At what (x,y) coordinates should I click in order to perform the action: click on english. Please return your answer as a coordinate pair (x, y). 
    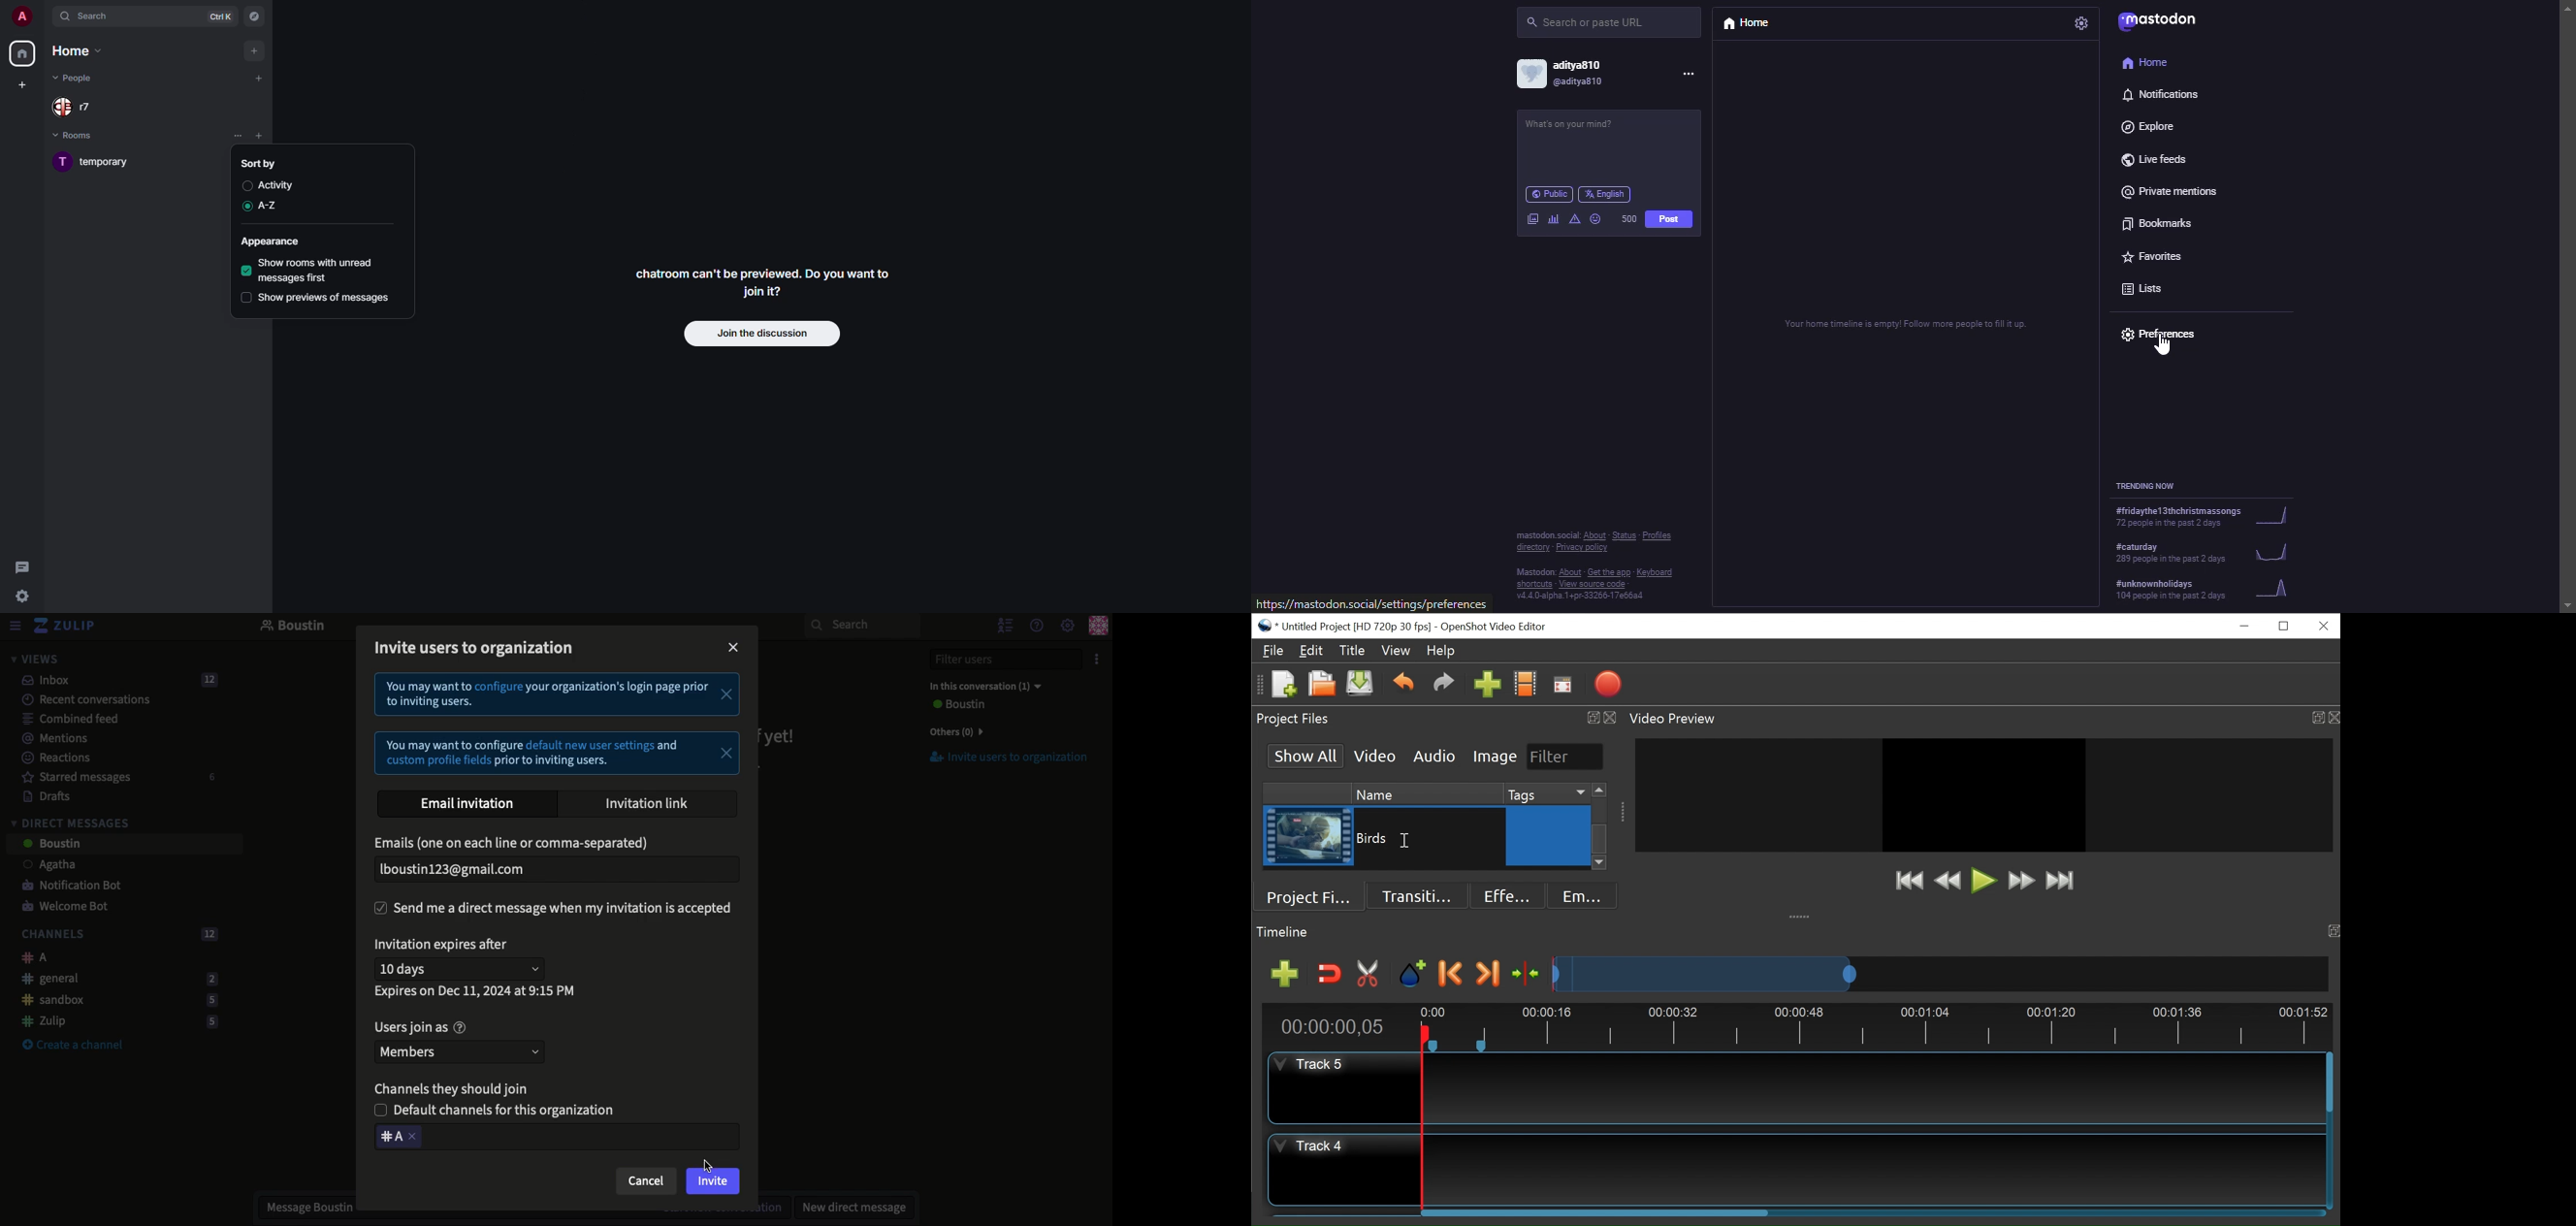
    Looking at the image, I should click on (1609, 194).